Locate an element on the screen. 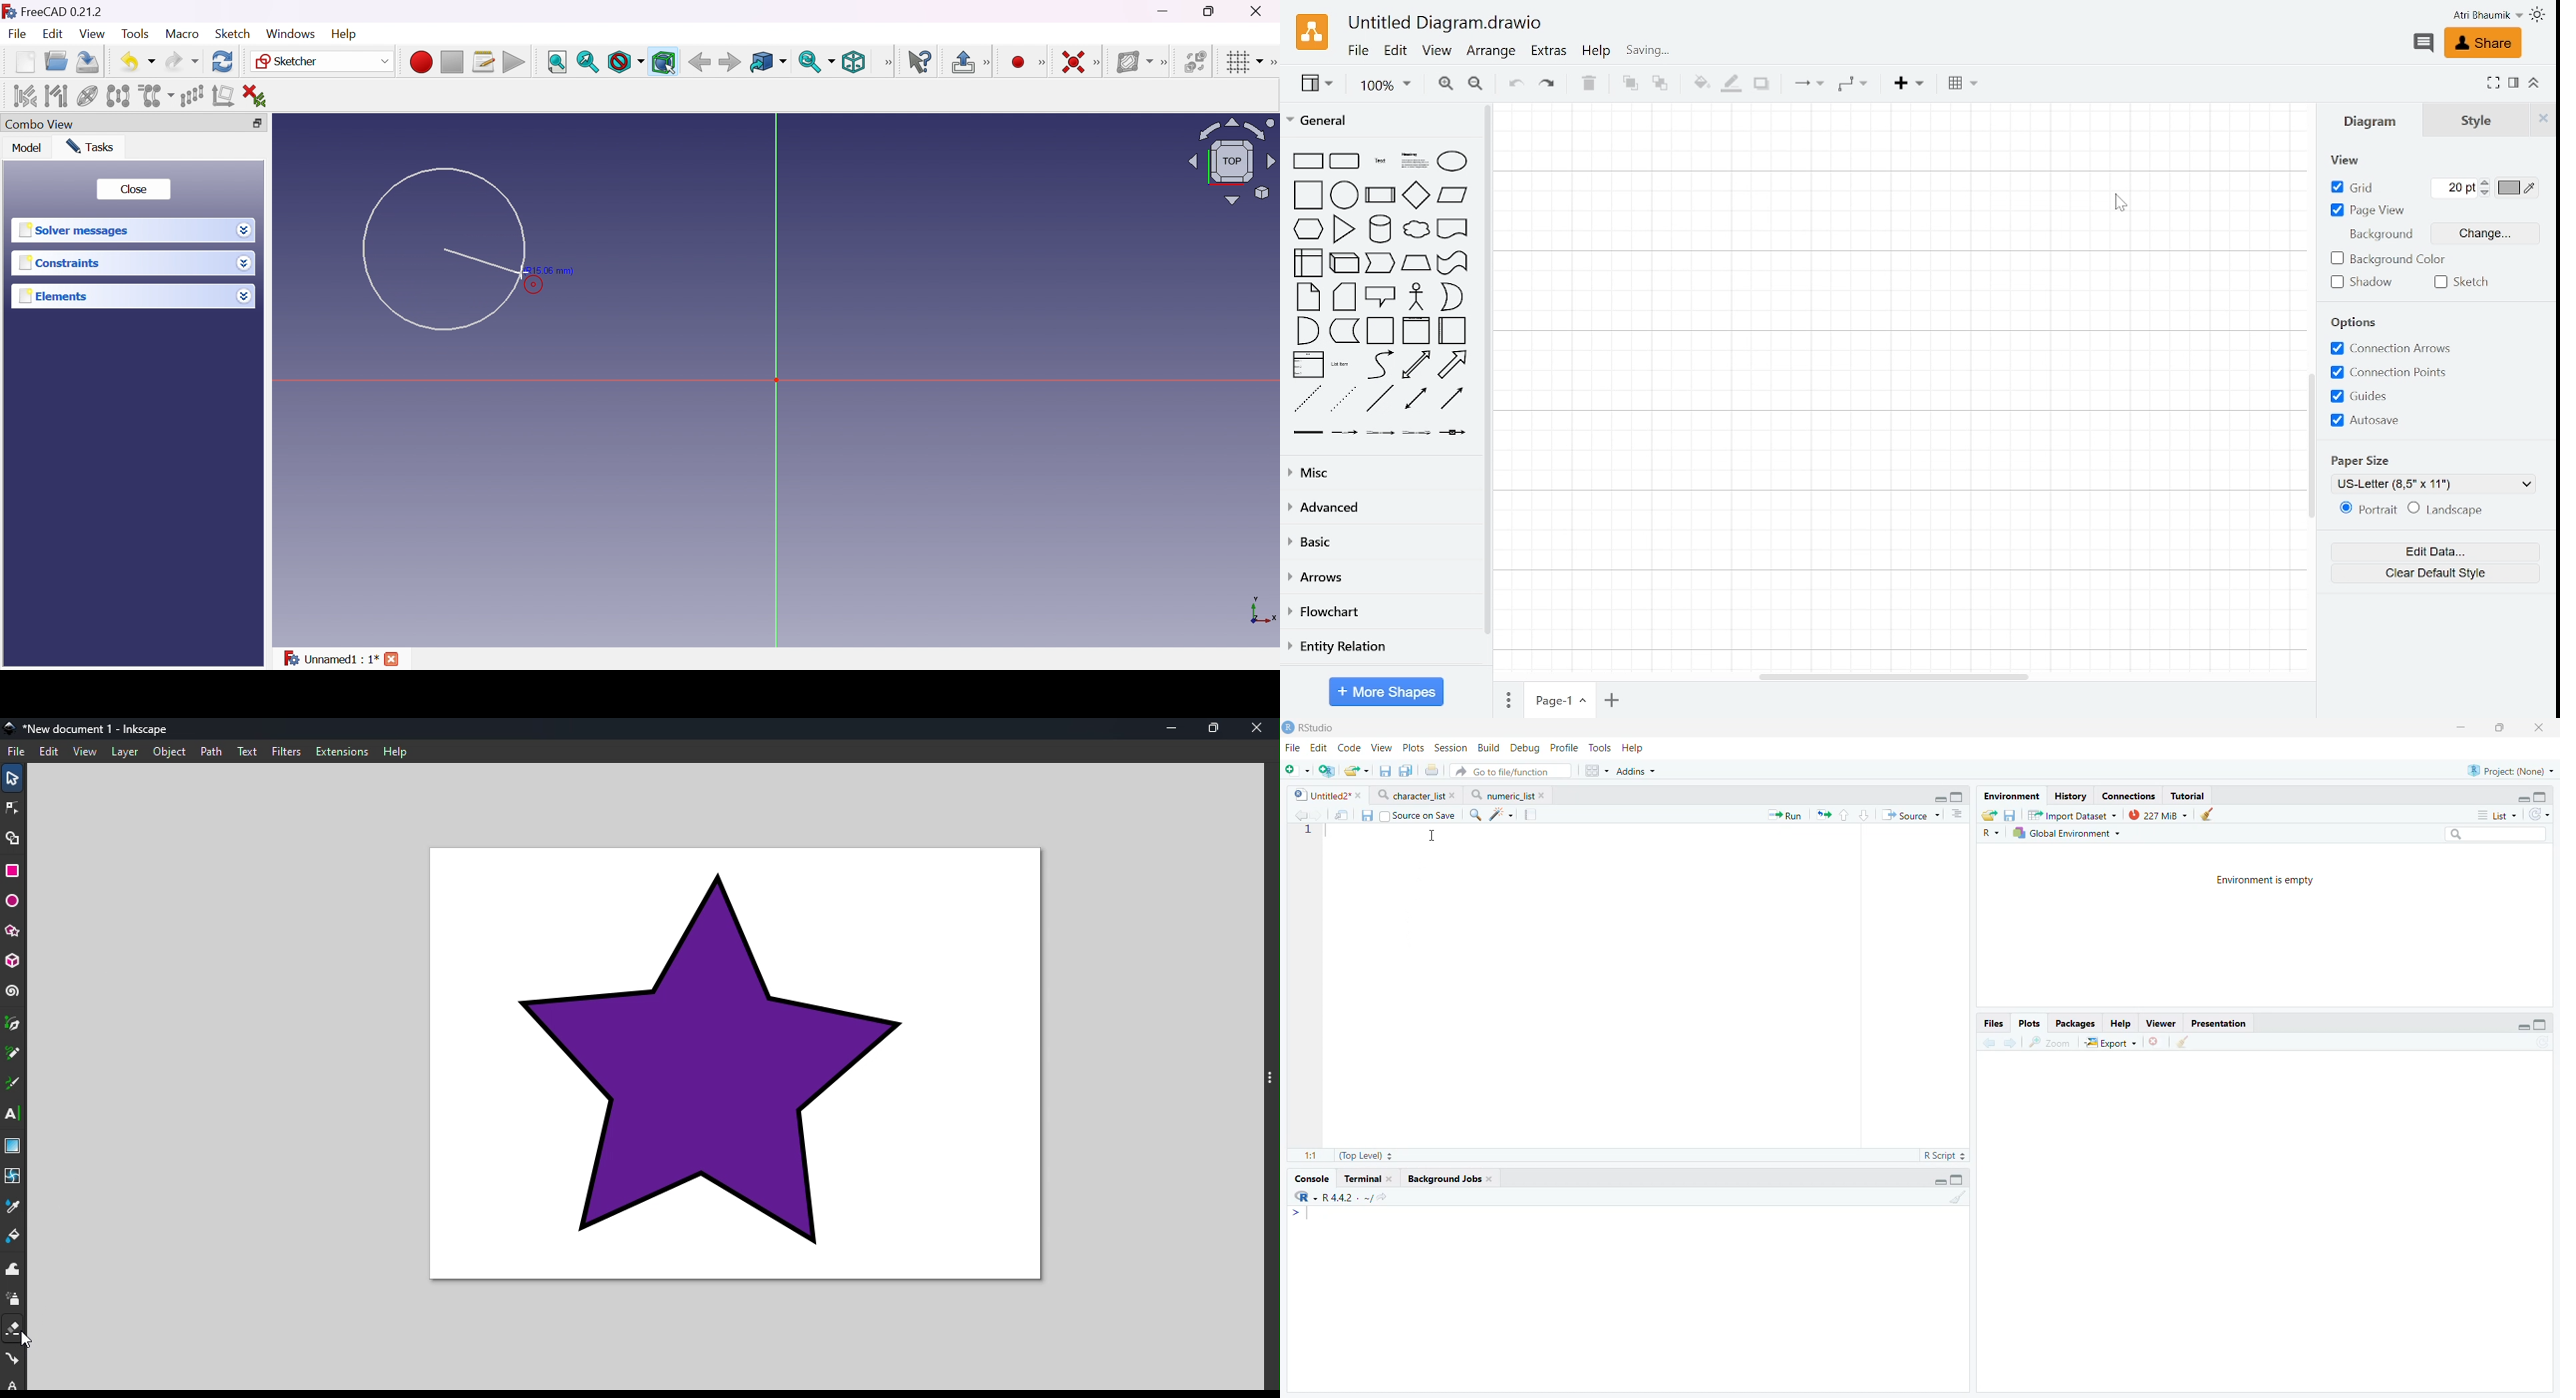  Profile is located at coordinates (2488, 15).